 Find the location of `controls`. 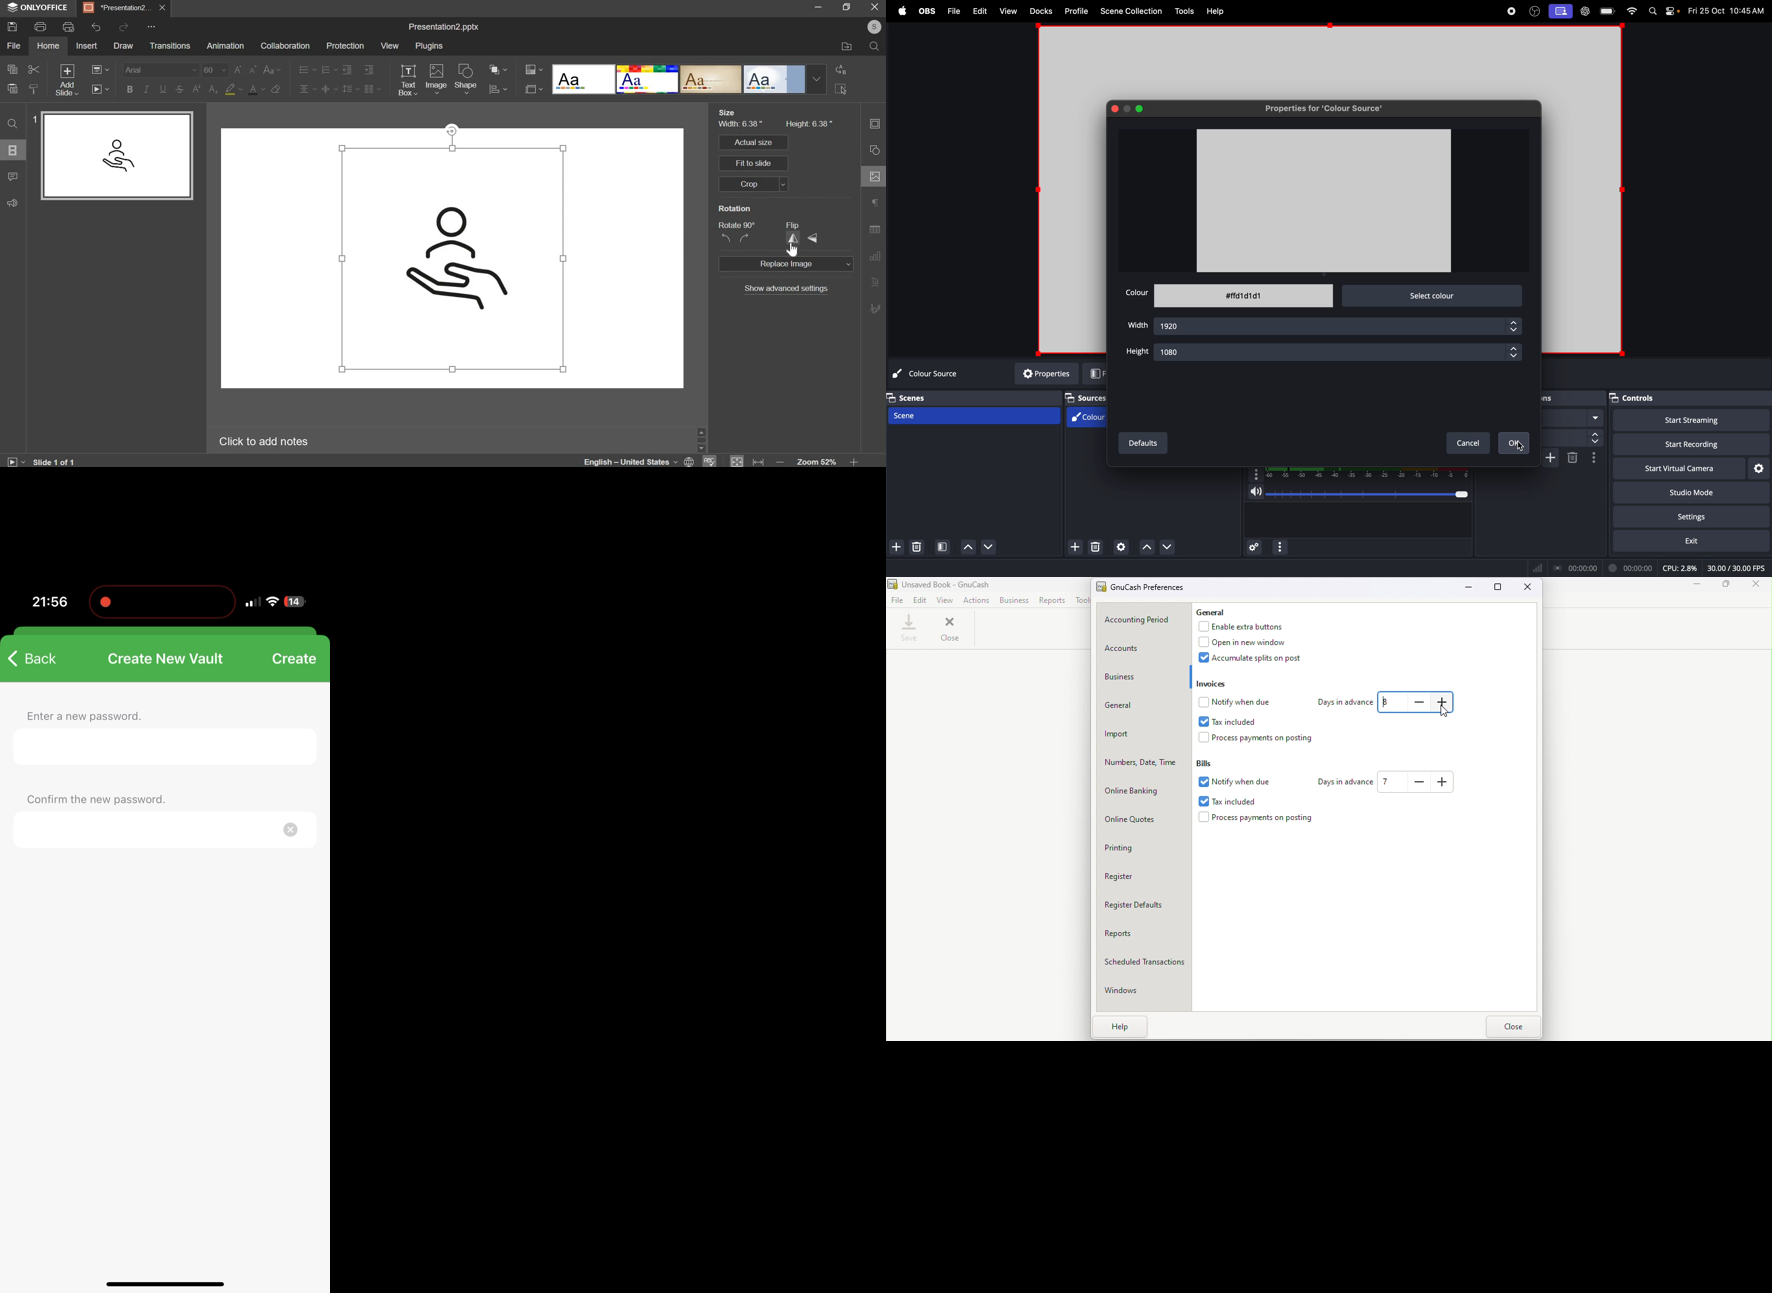

controls is located at coordinates (1632, 399).